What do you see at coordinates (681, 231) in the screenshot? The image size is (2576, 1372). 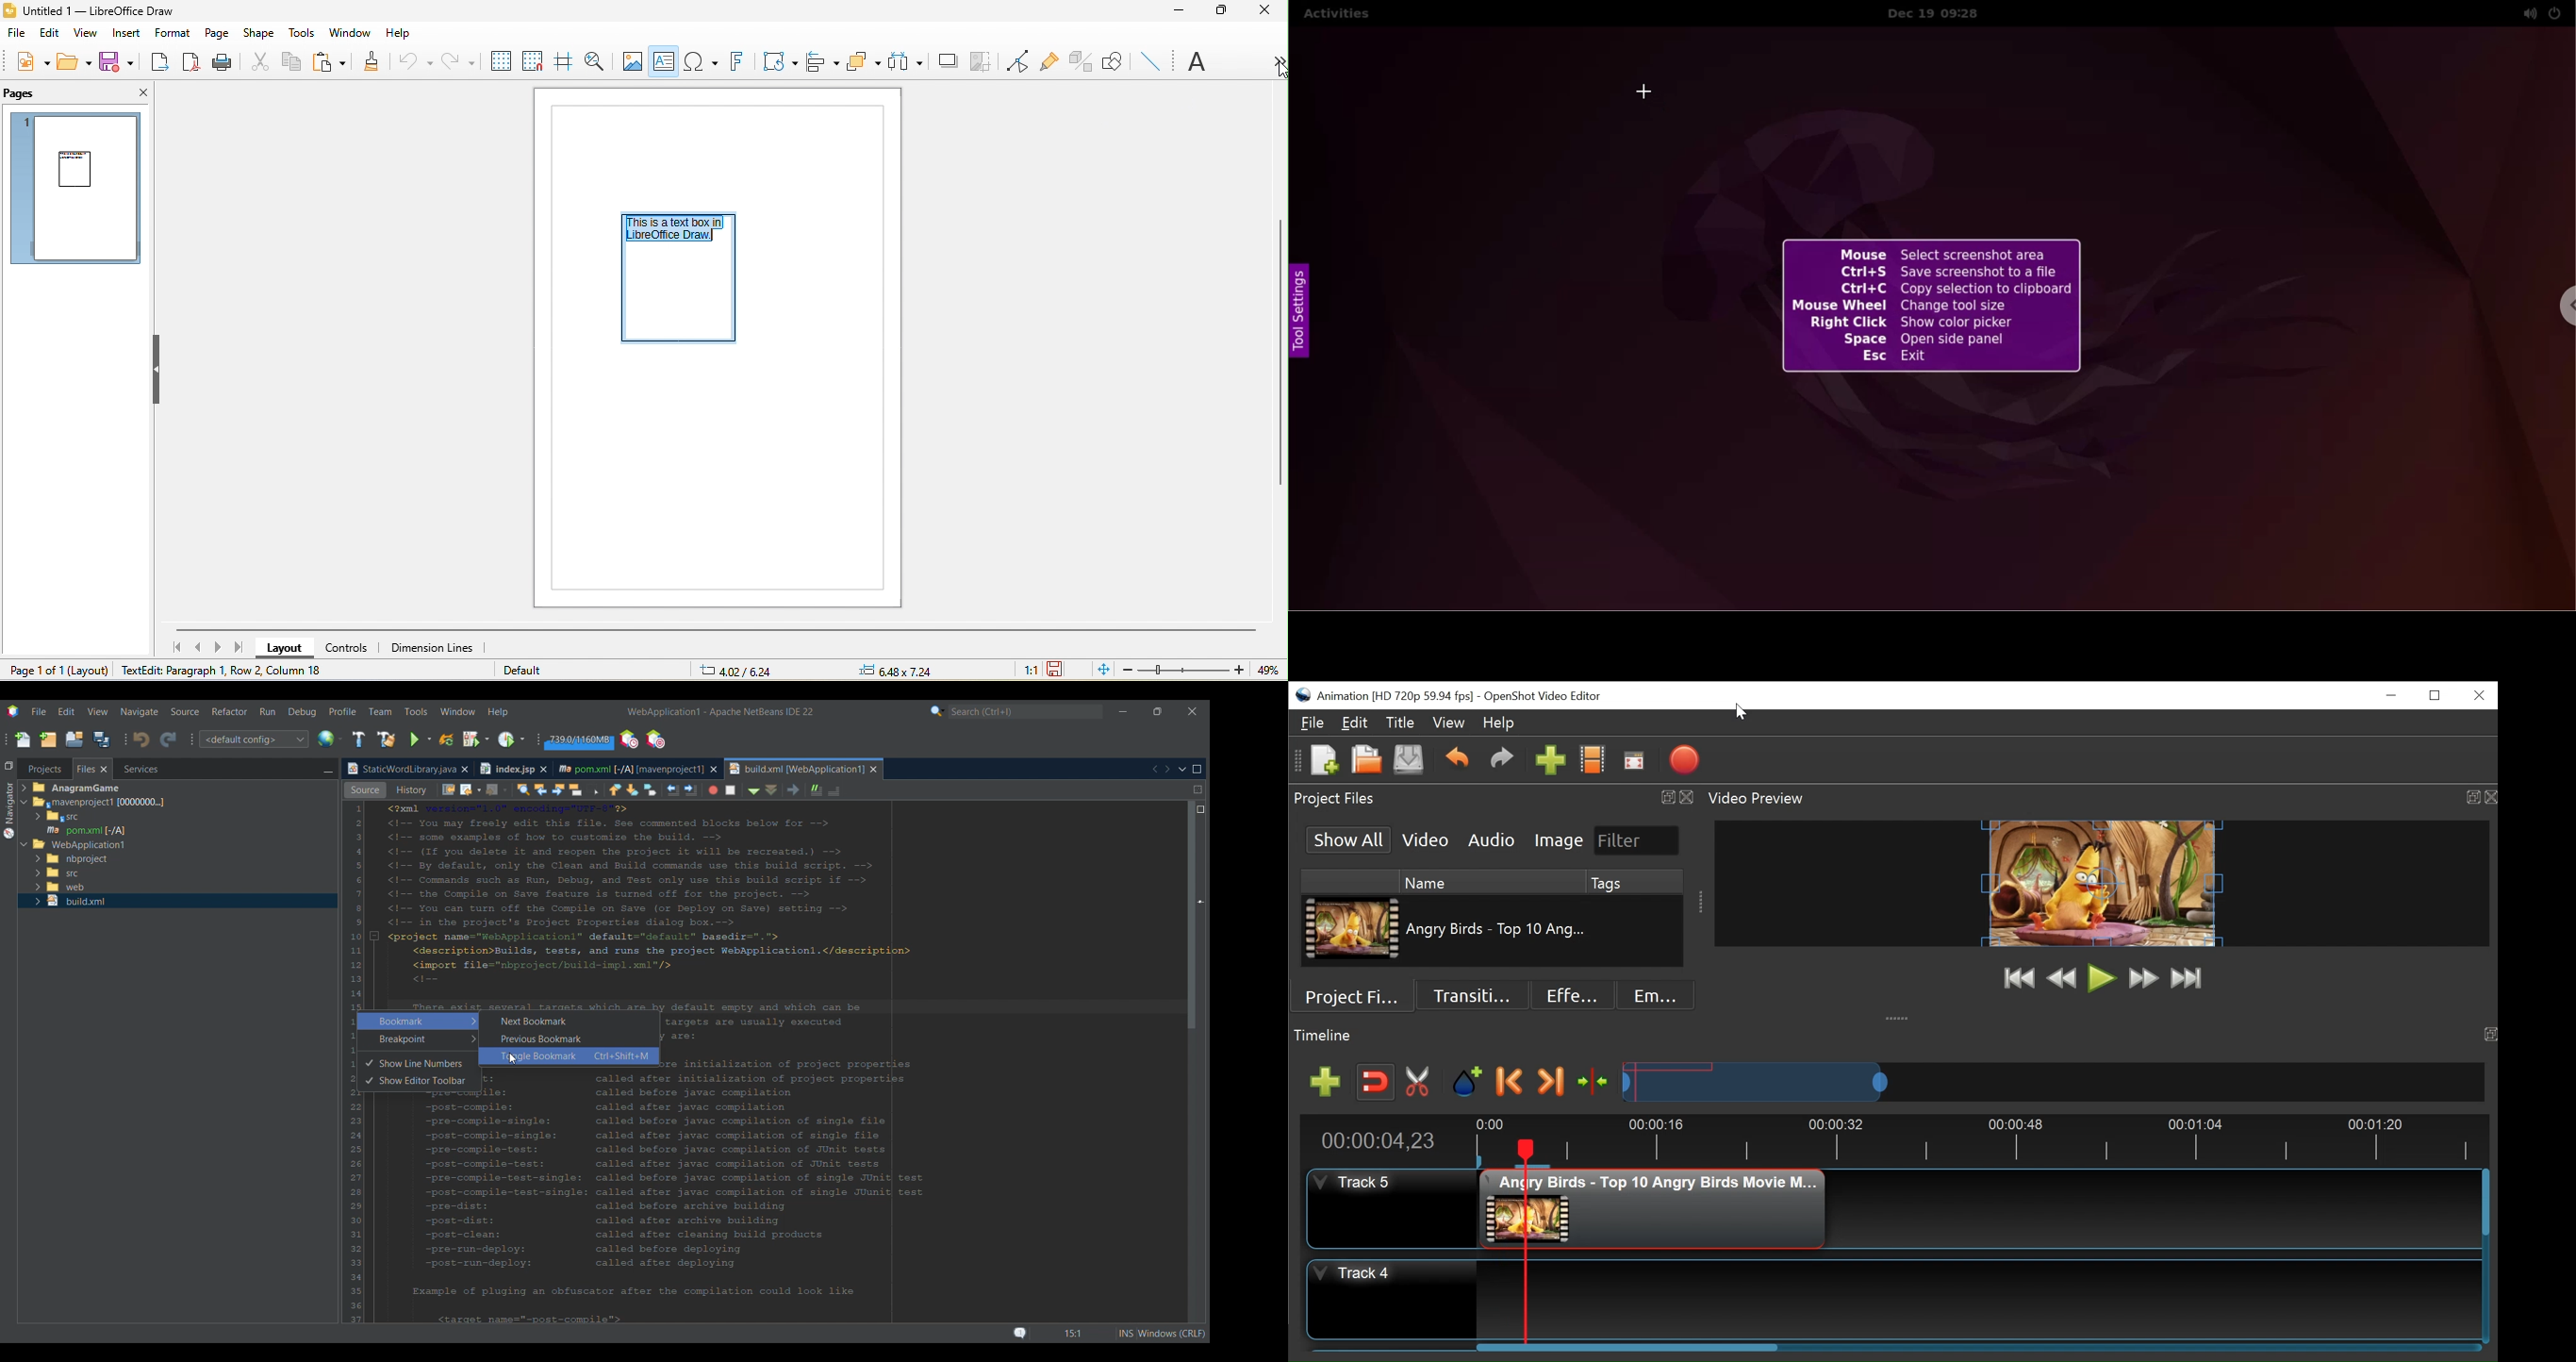 I see `select text` at bounding box center [681, 231].